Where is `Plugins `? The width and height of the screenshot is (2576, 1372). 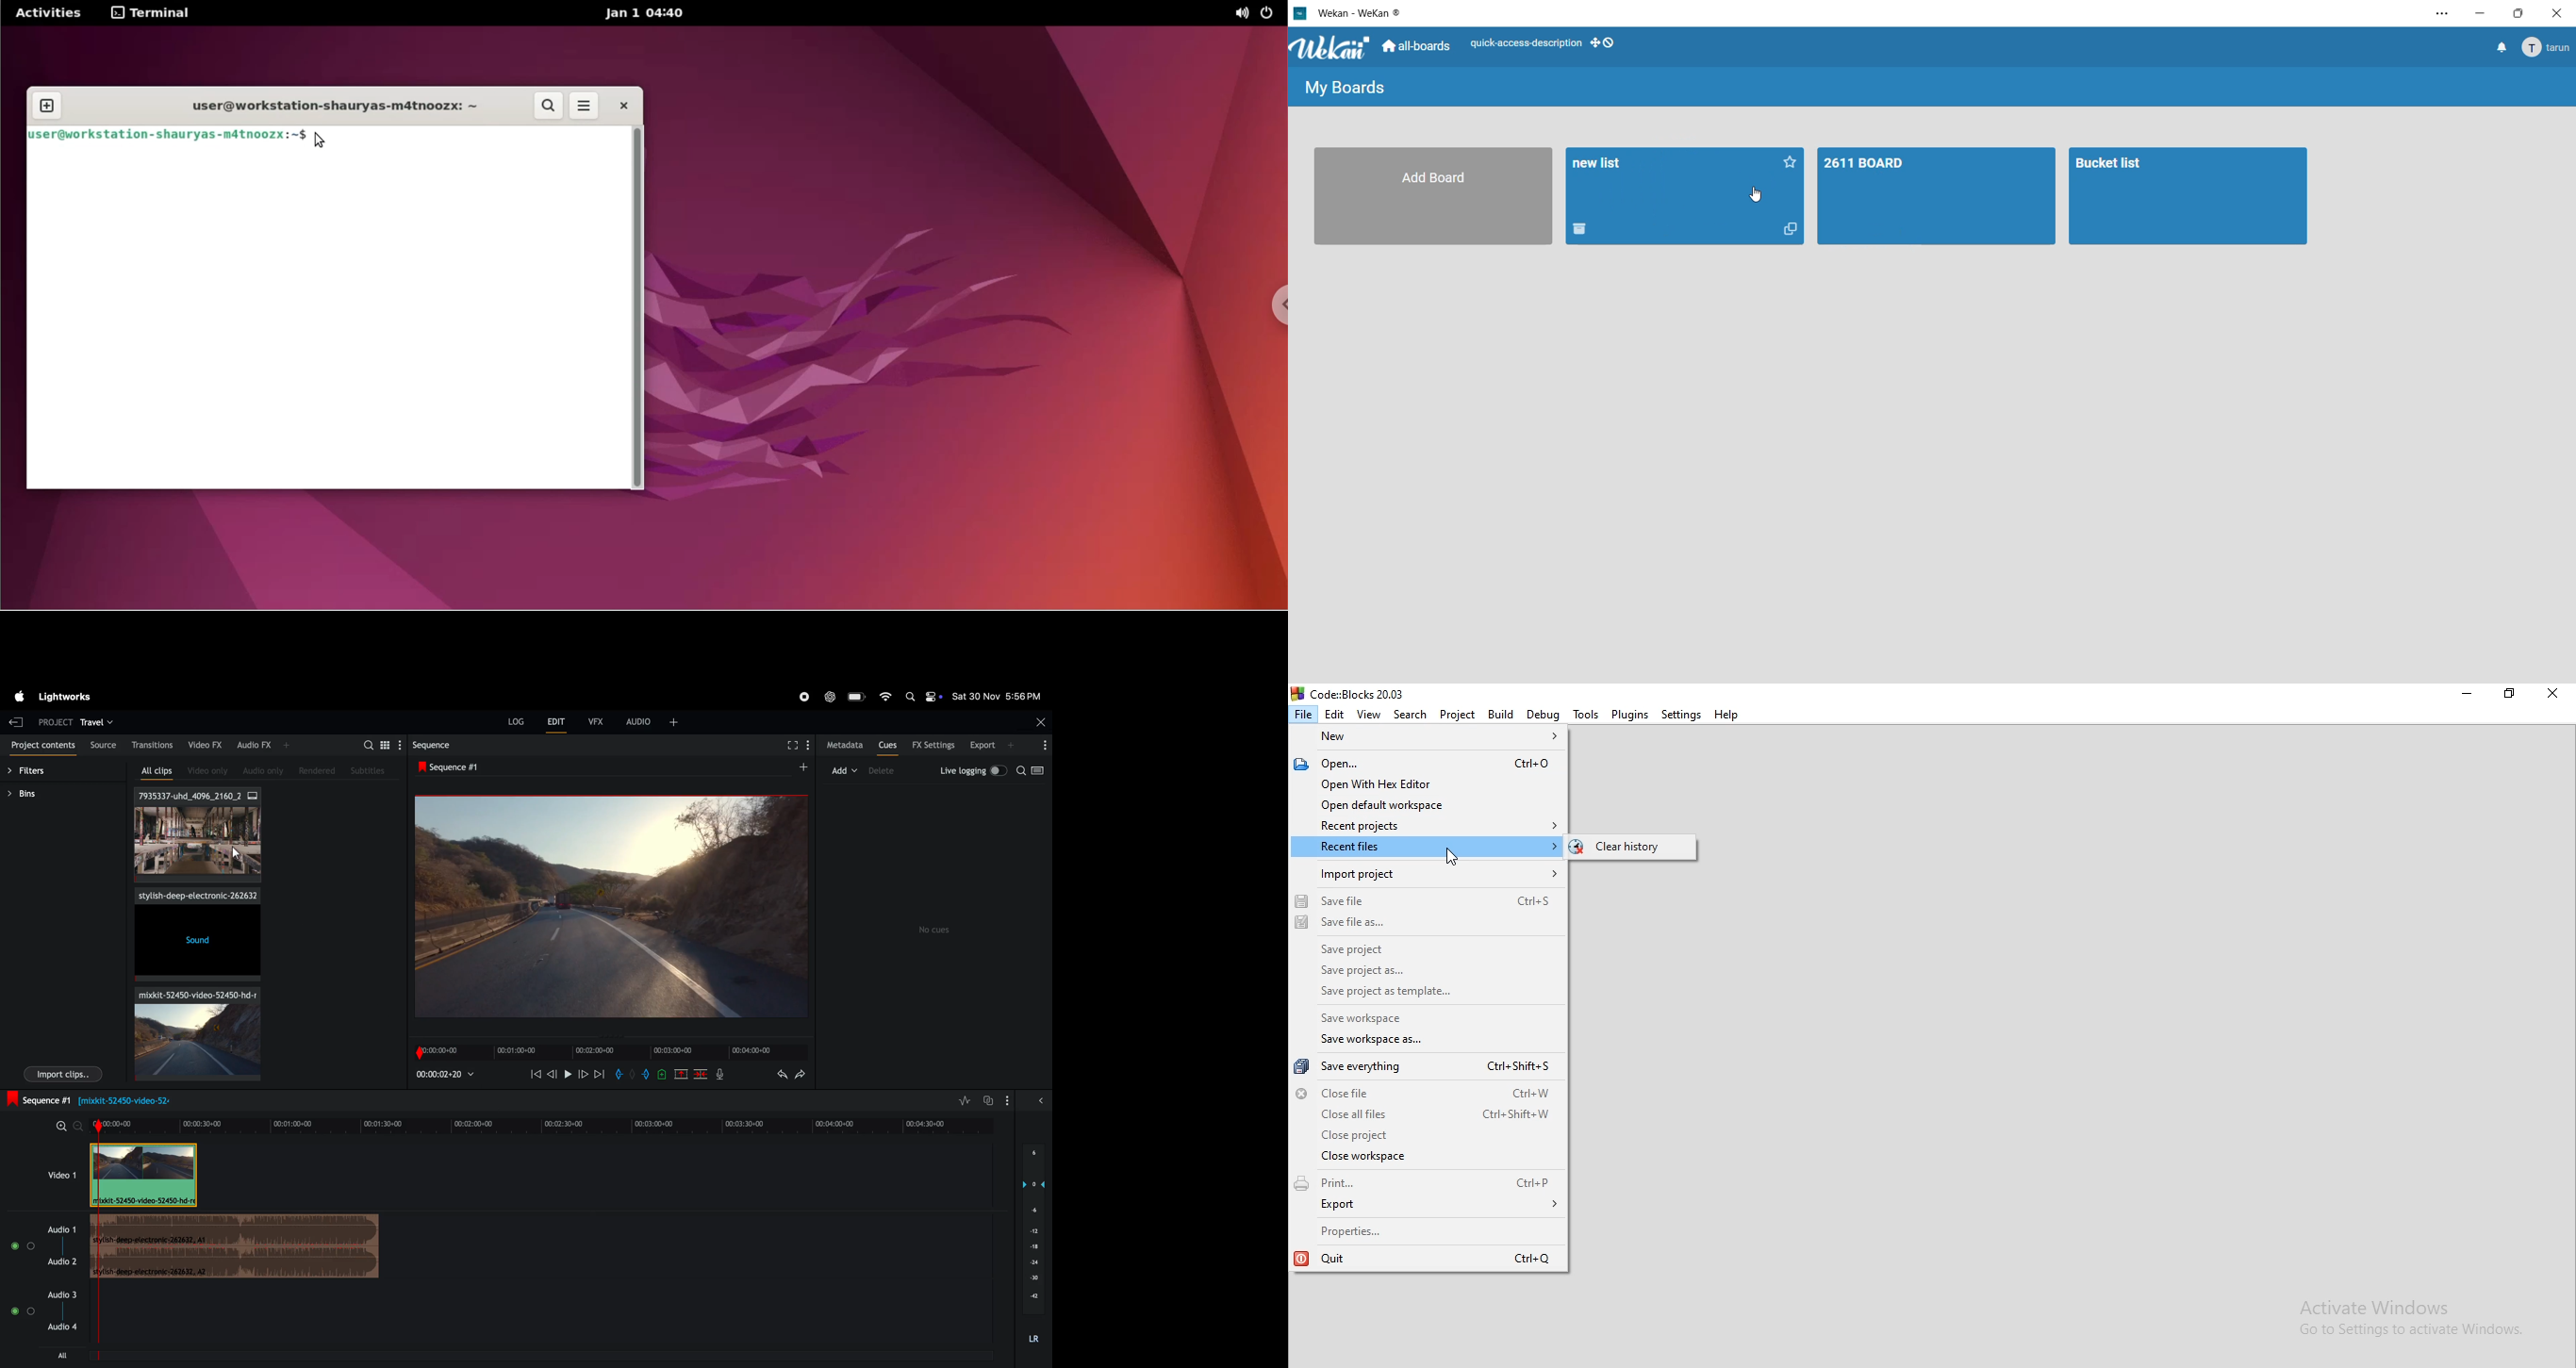 Plugins  is located at coordinates (1630, 716).